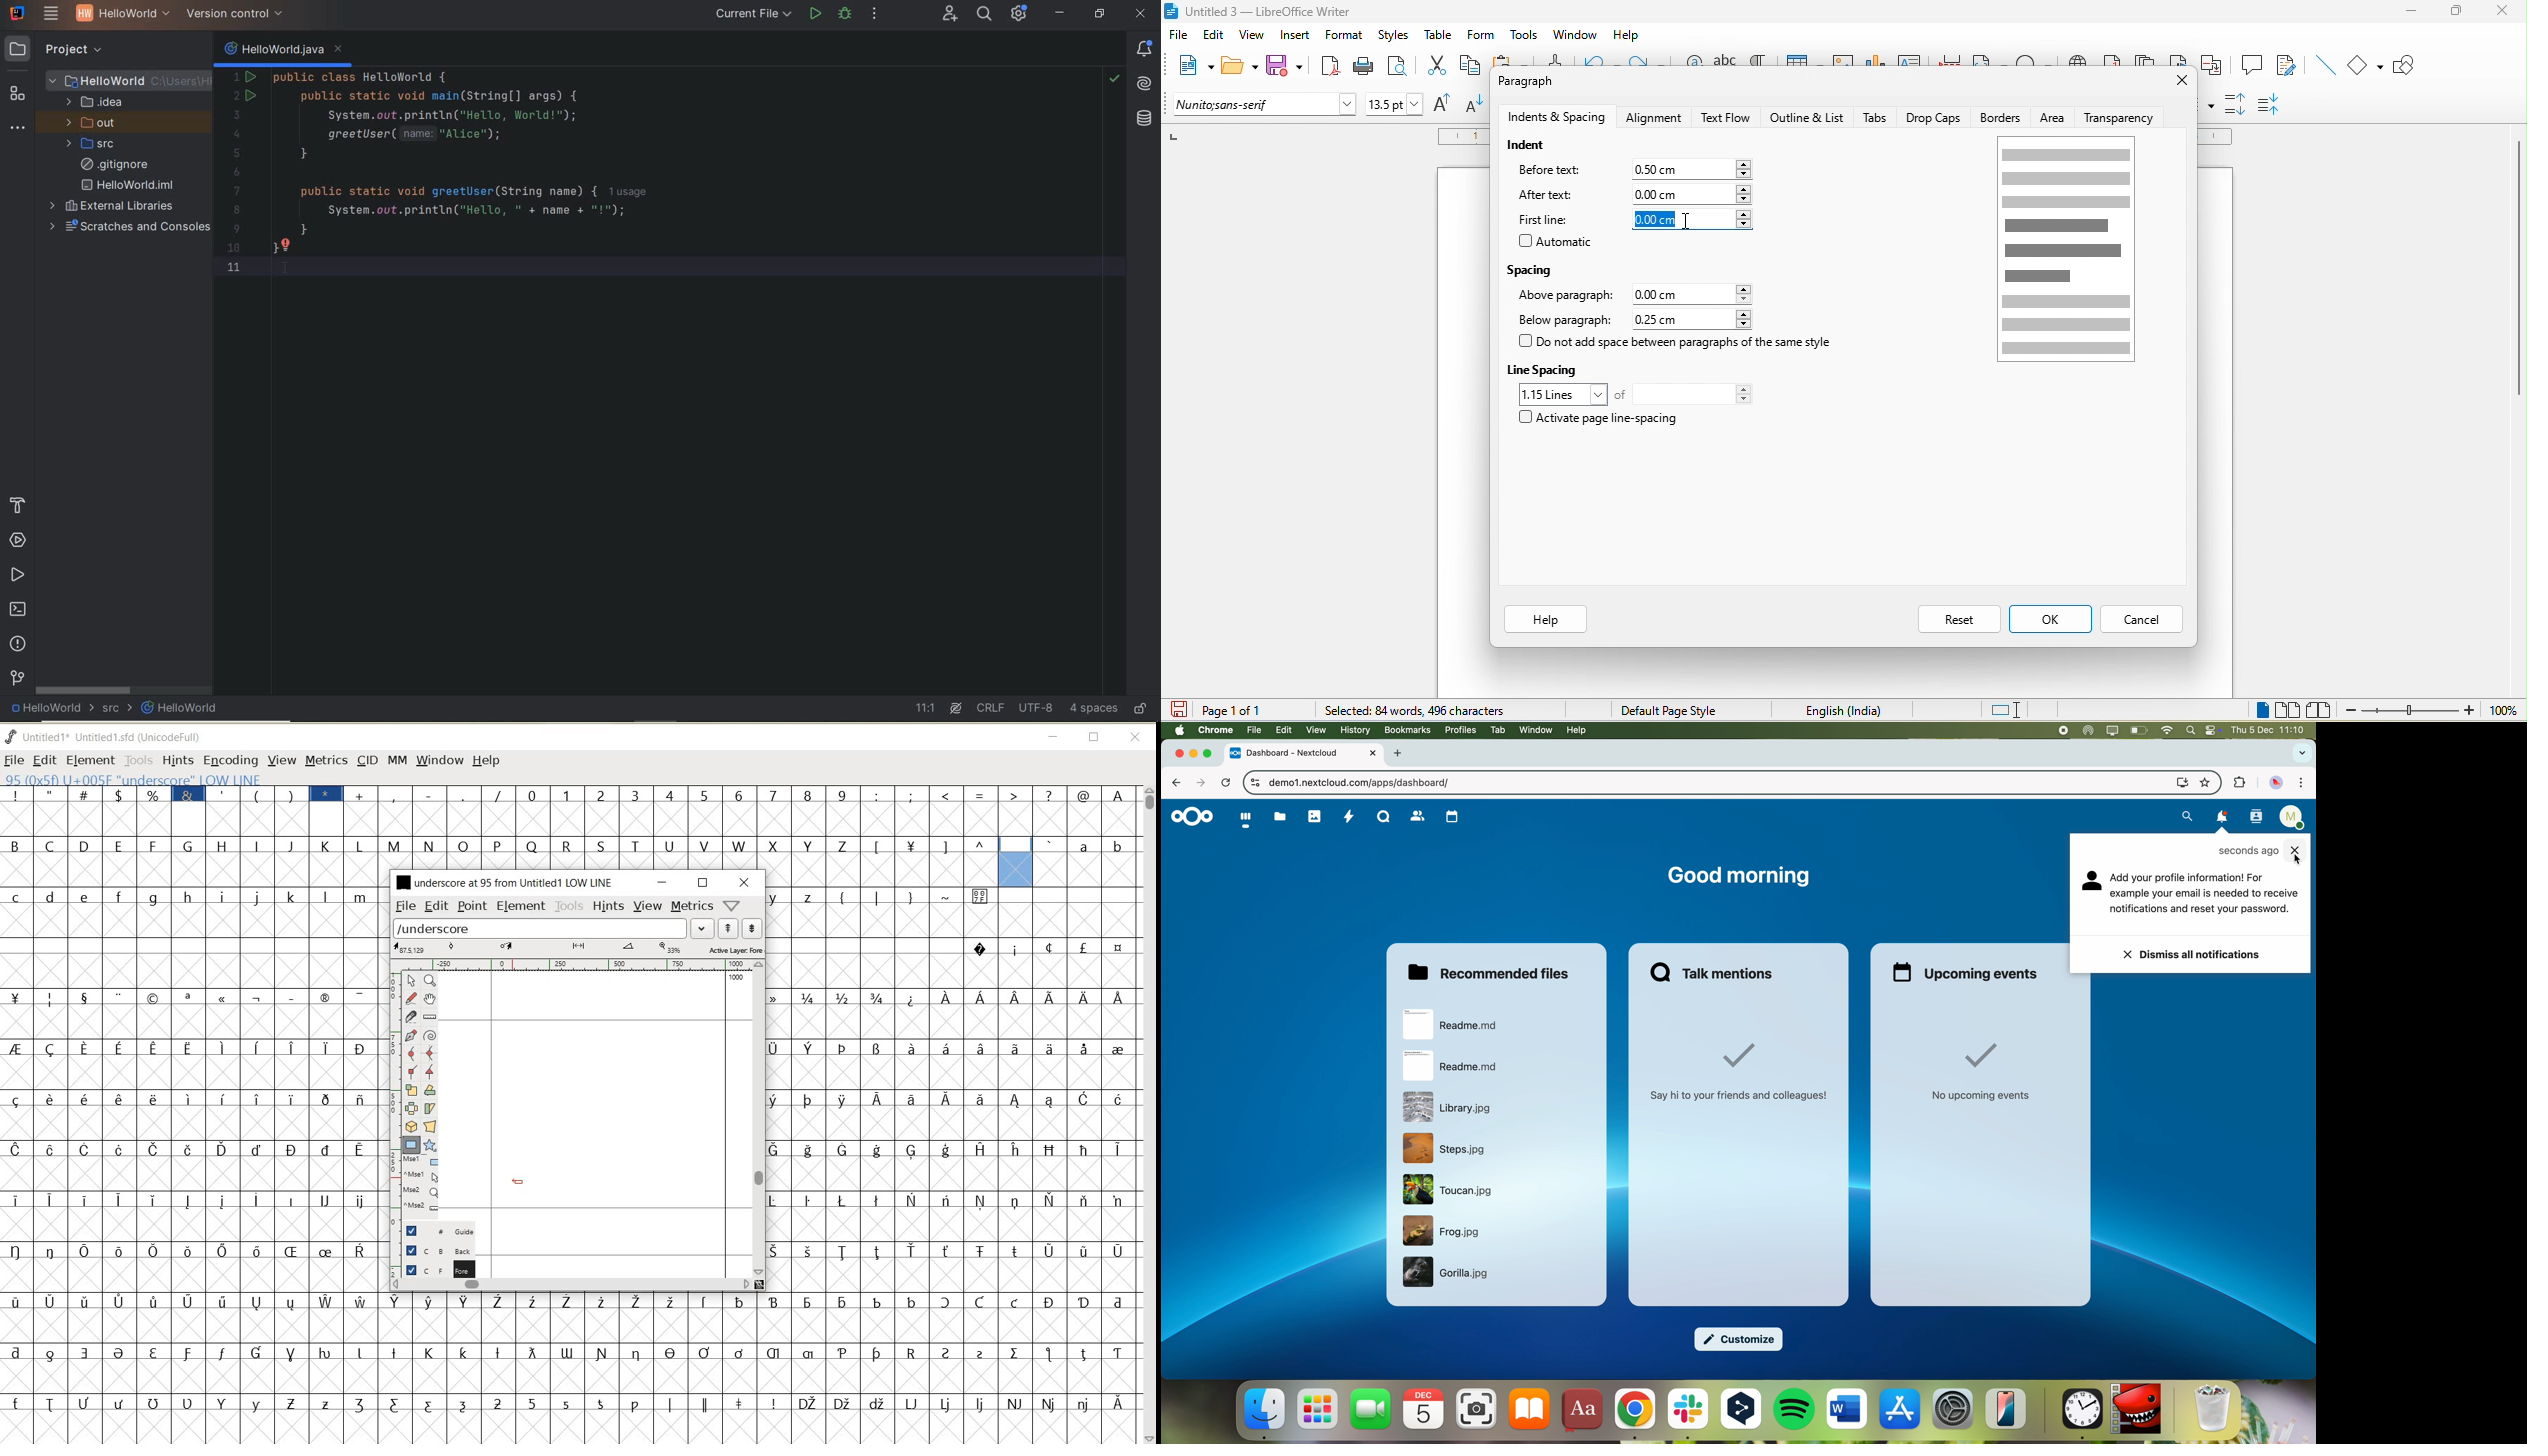 This screenshot has width=2548, height=1456. I want to click on GLYPHY CHARACTERS, so click(881, 1130).